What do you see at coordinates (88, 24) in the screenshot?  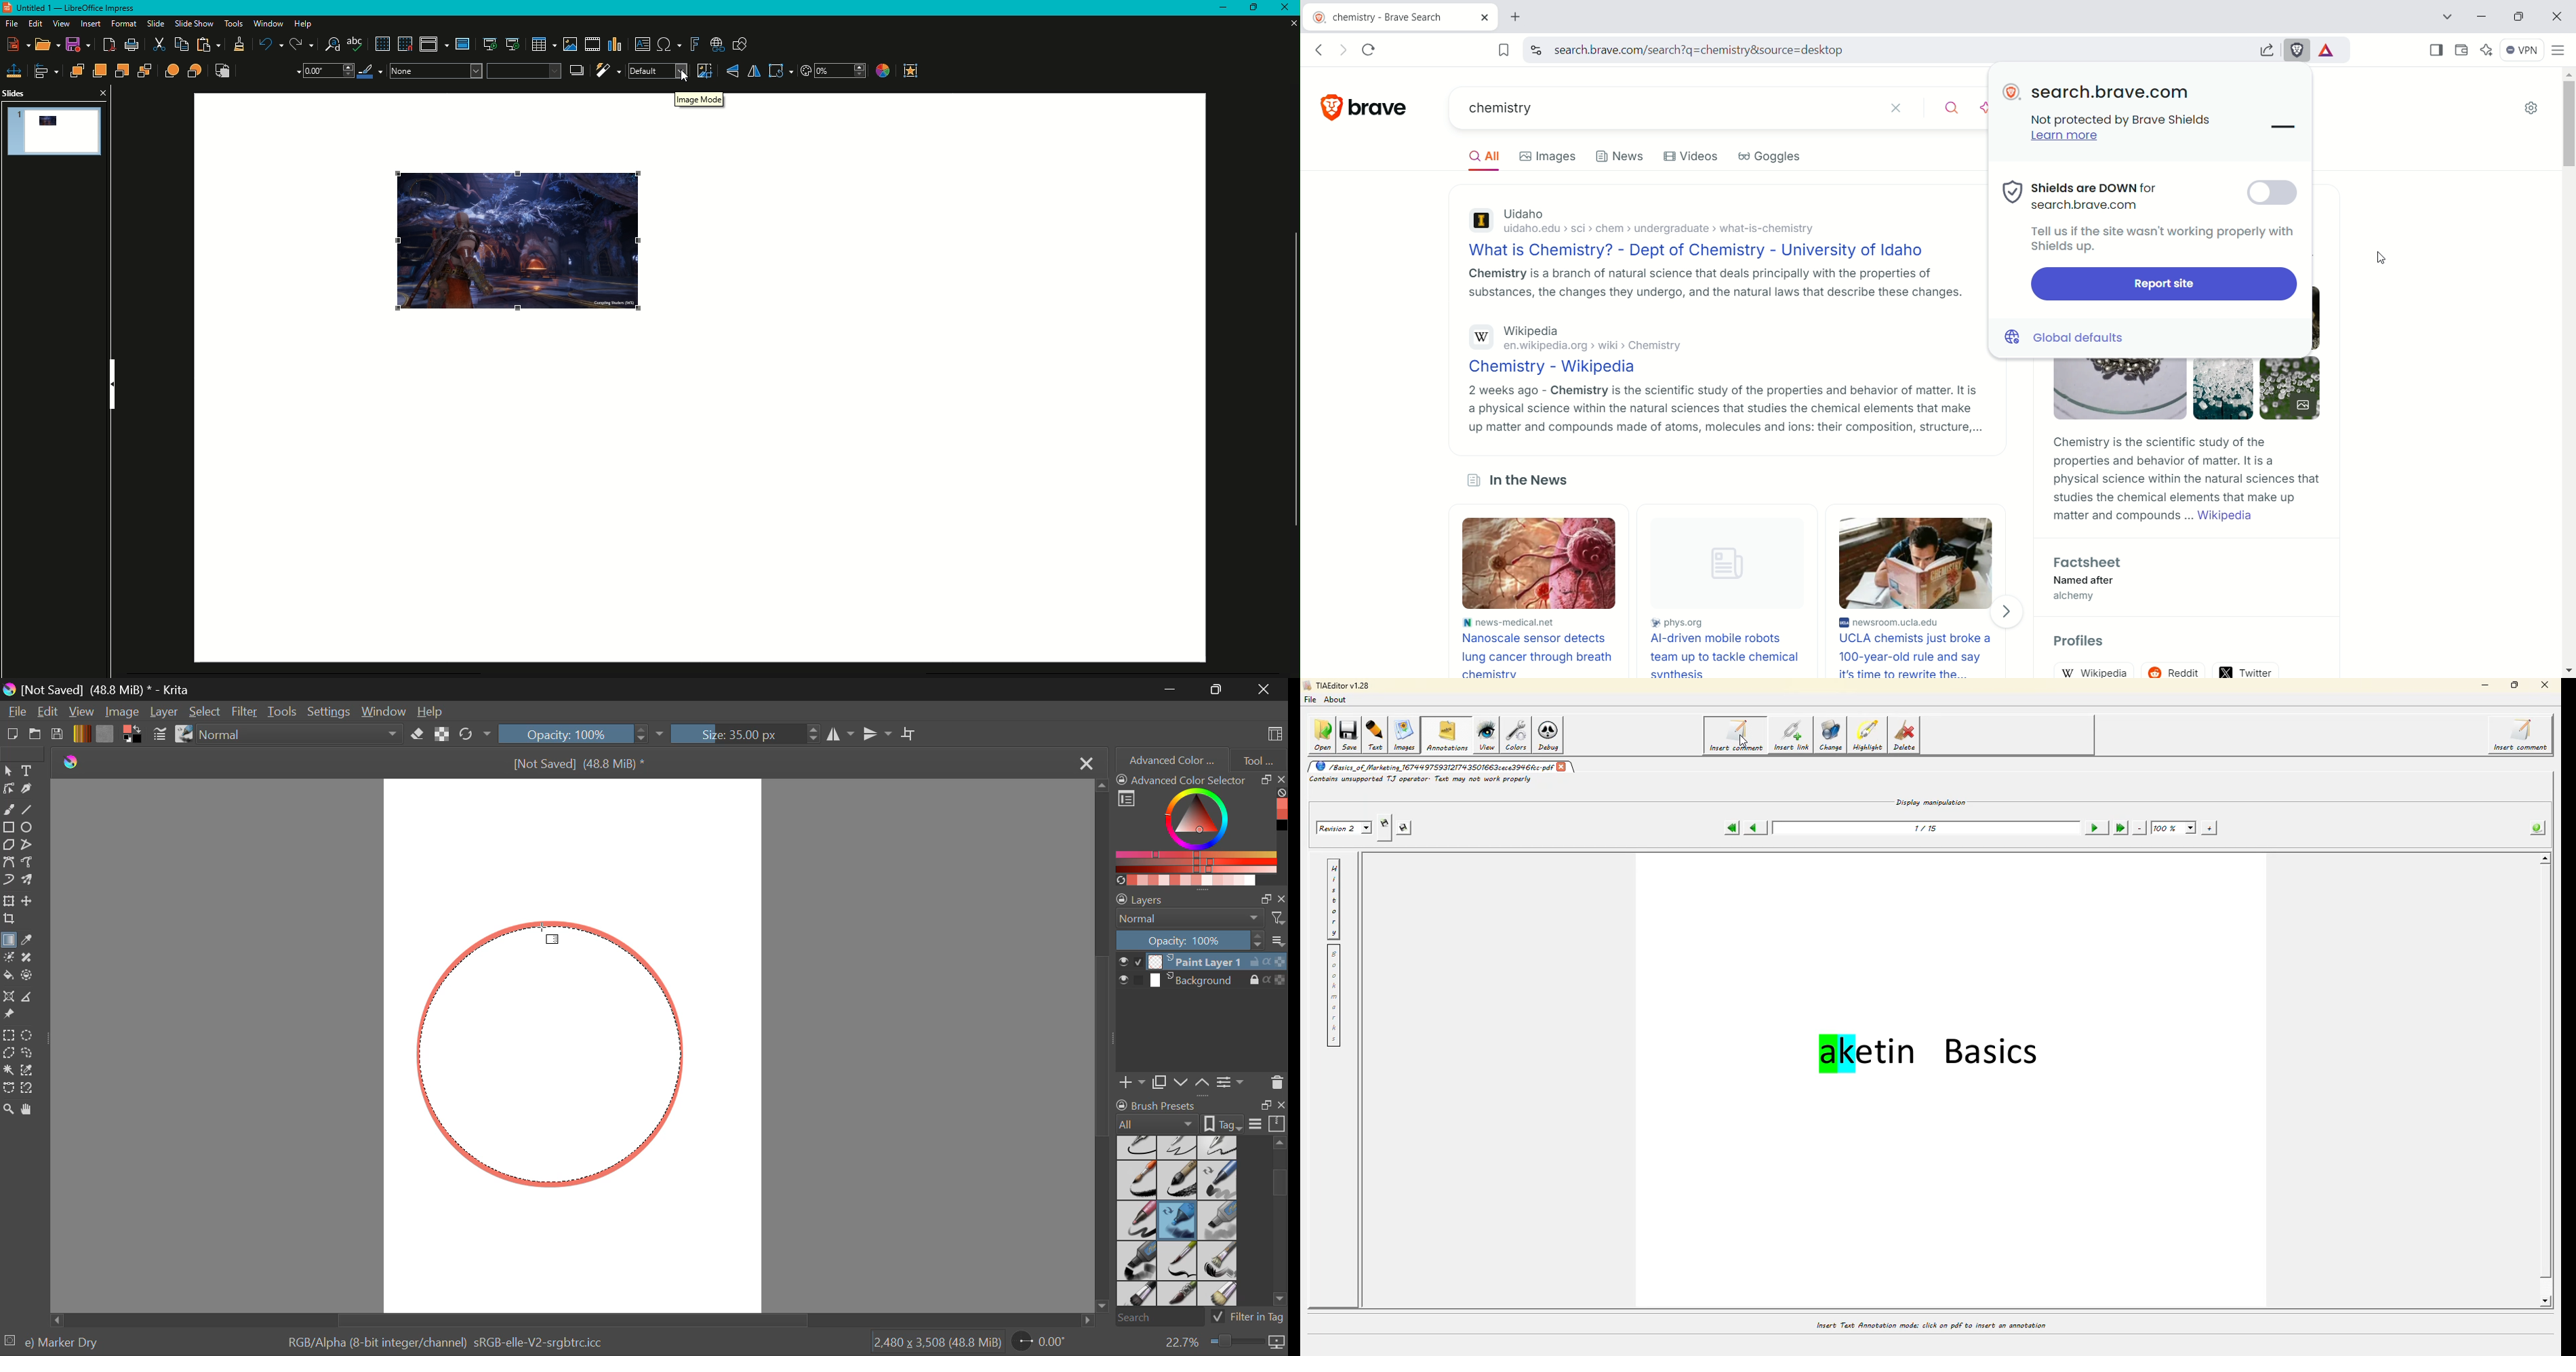 I see `Insert` at bounding box center [88, 24].